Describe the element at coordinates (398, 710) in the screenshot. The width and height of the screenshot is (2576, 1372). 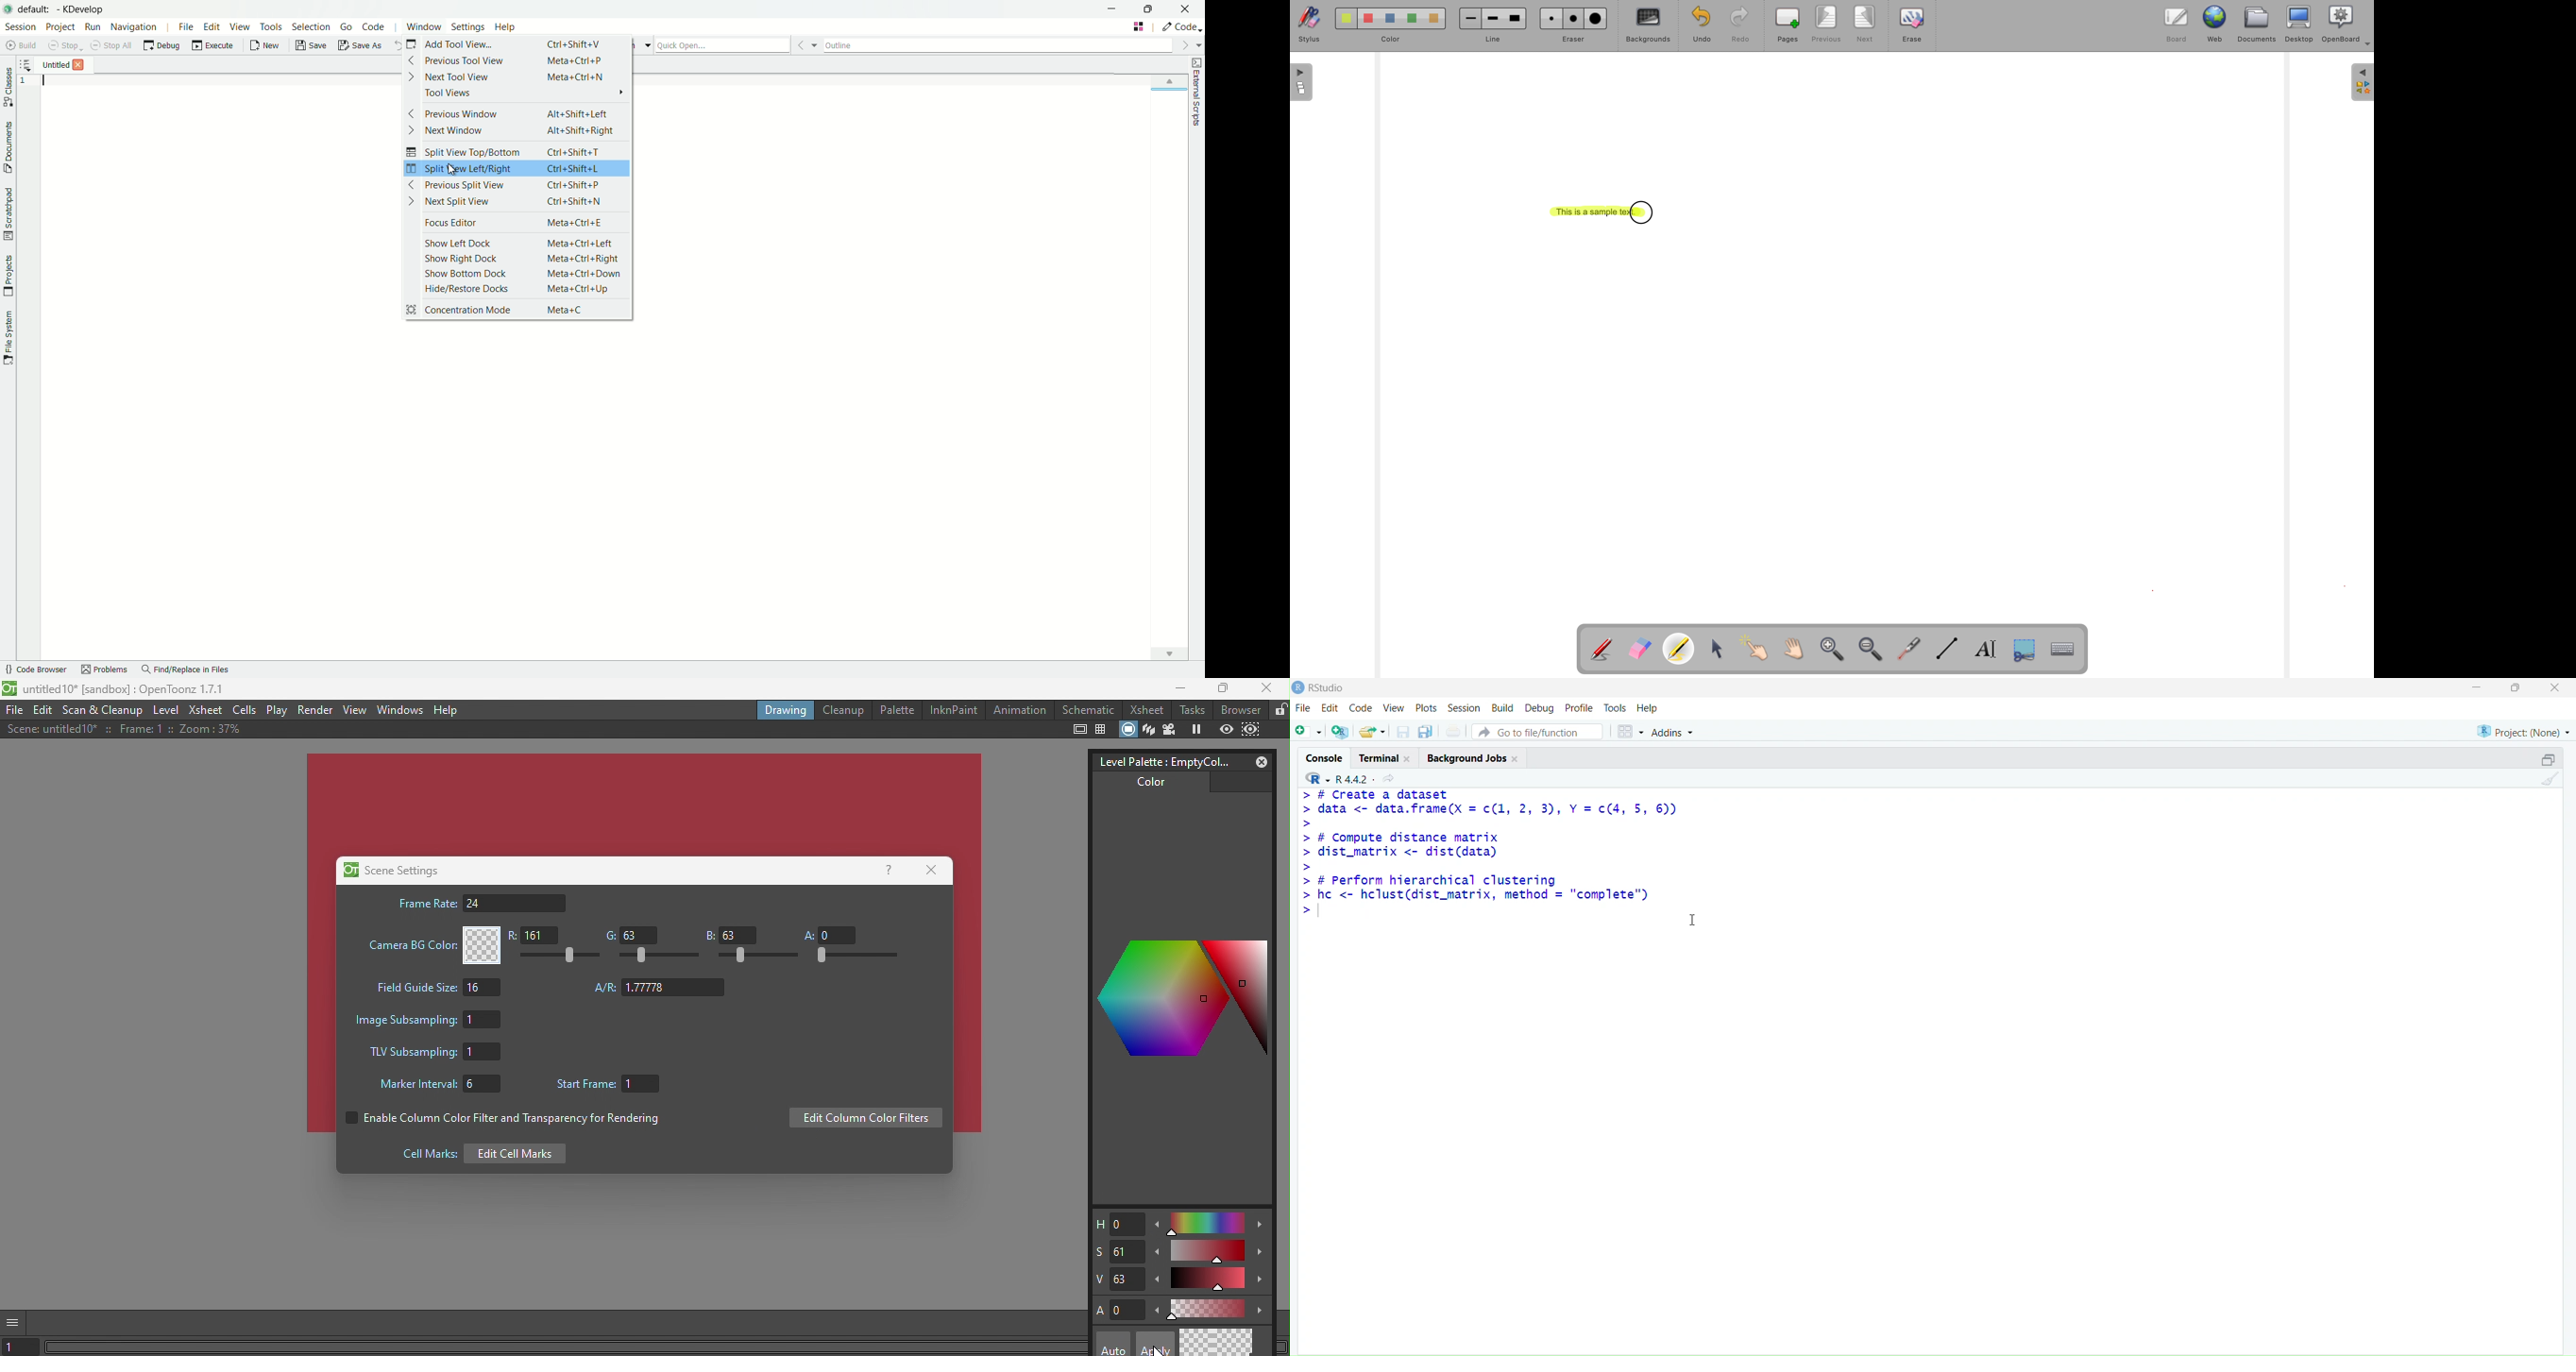
I see `Windows` at that location.